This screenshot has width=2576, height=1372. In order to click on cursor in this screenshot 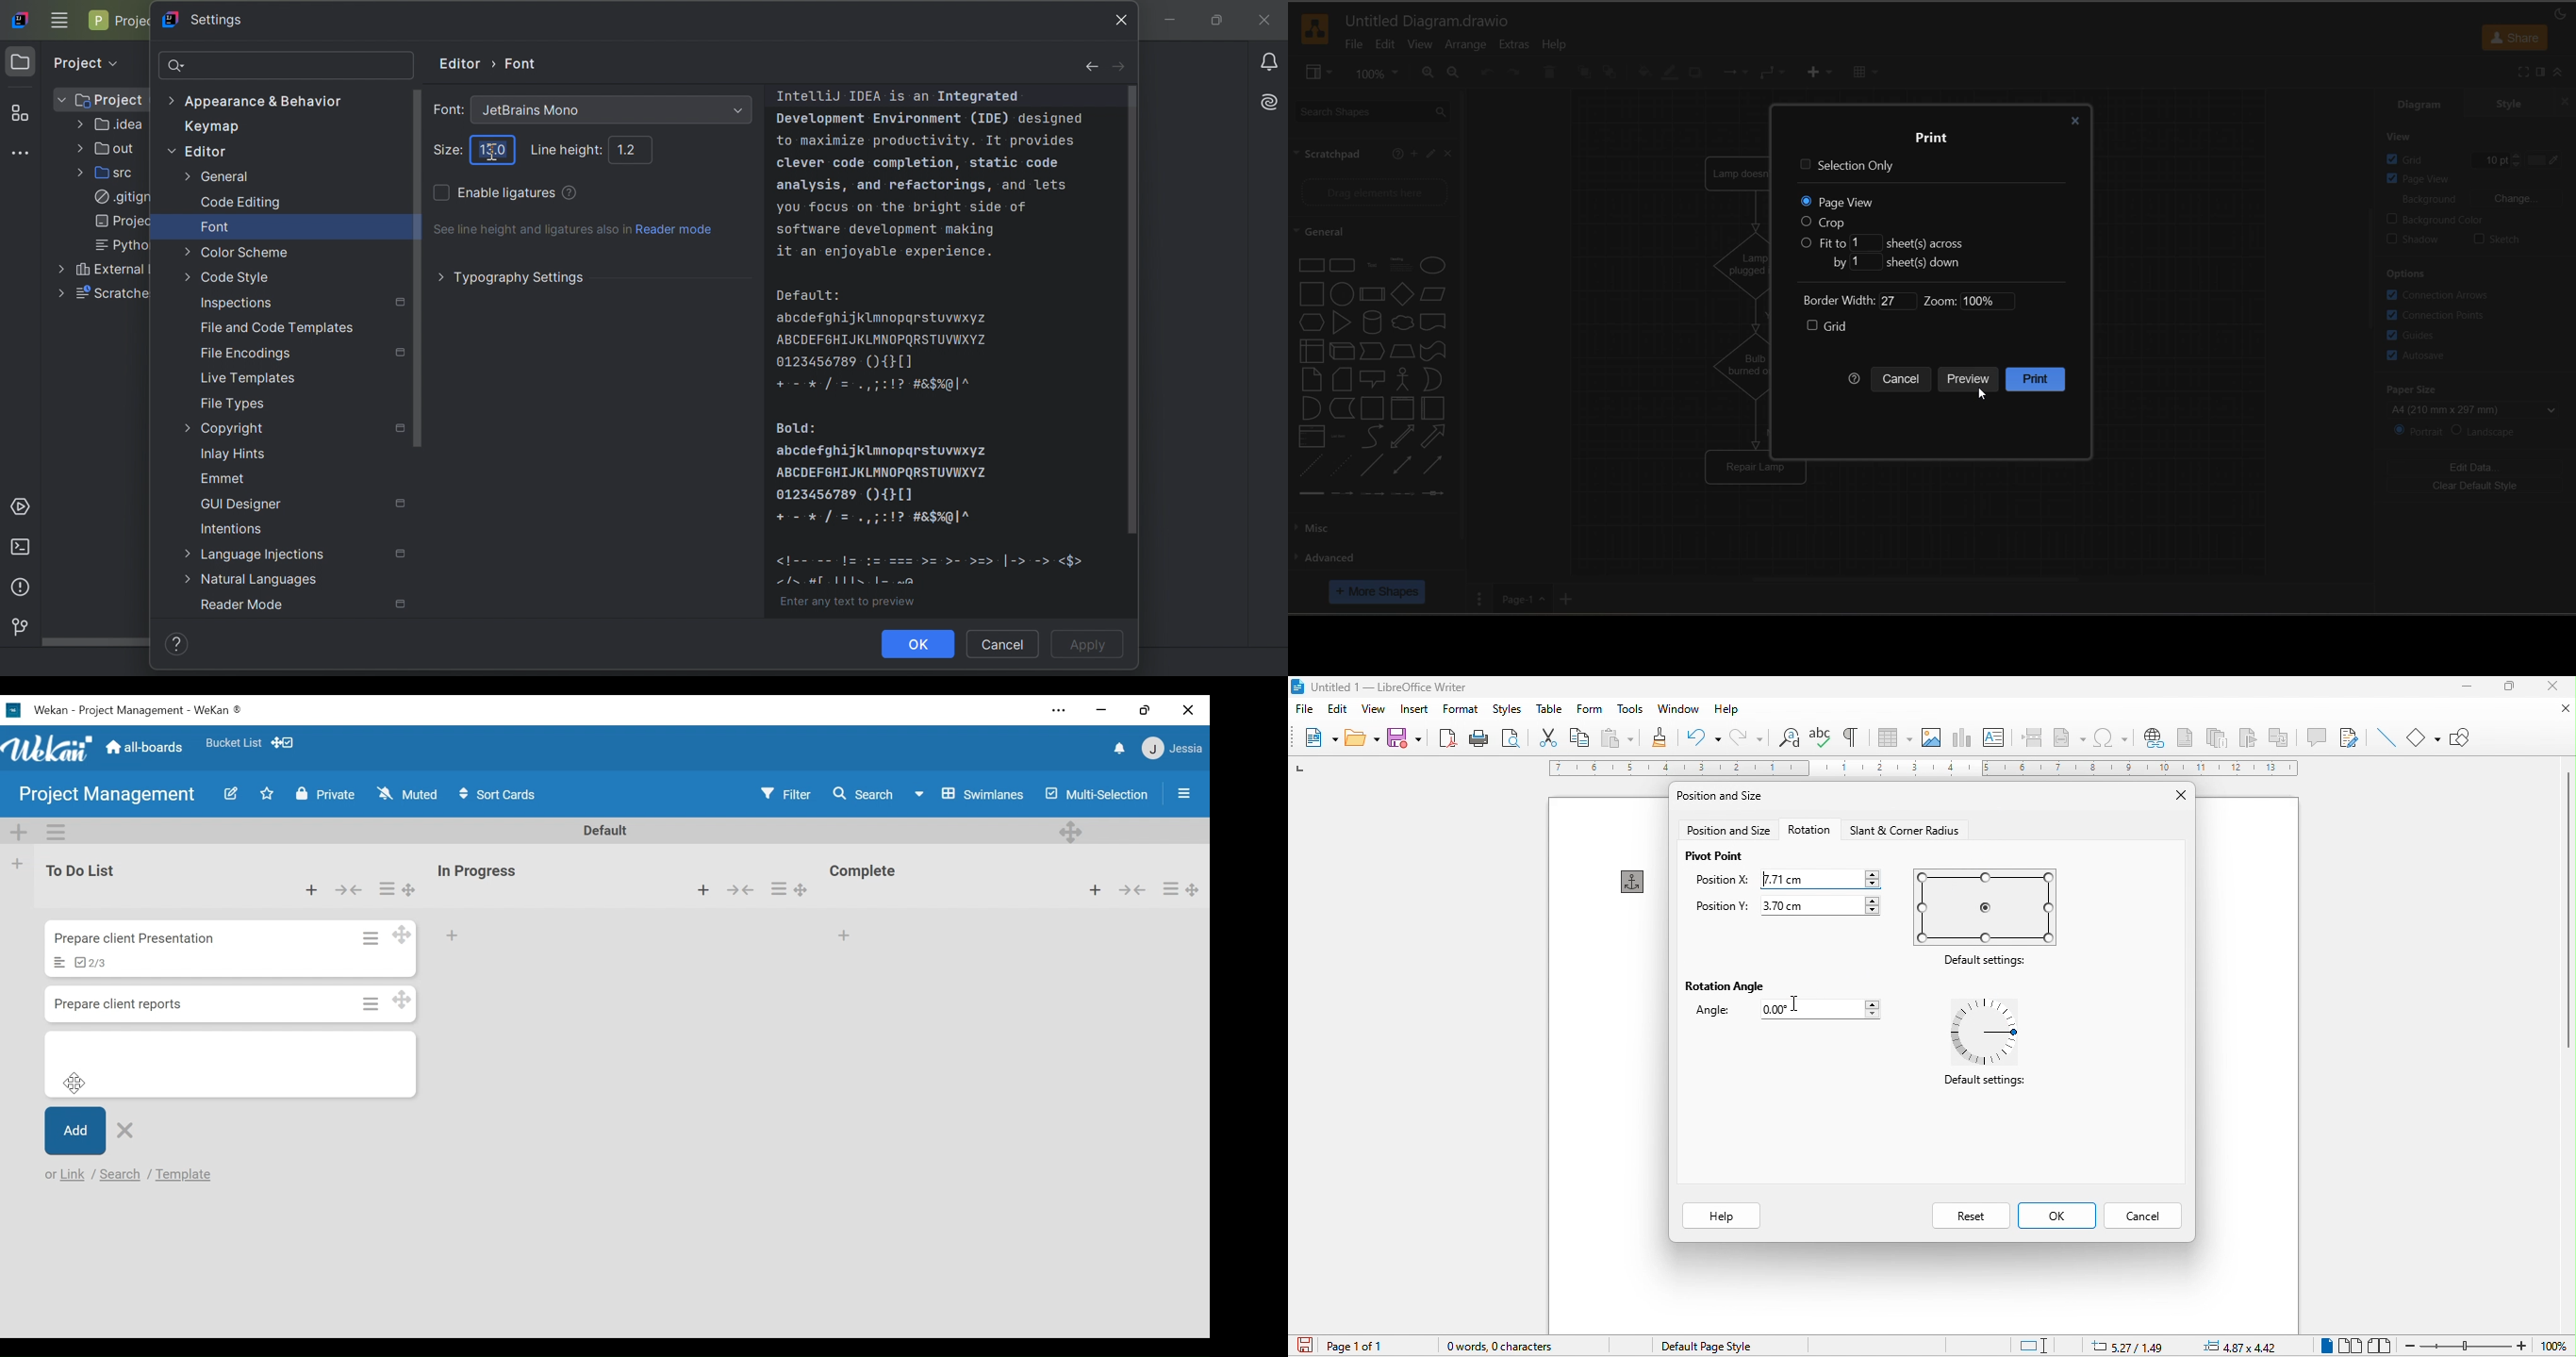, I will do `click(1984, 395)`.